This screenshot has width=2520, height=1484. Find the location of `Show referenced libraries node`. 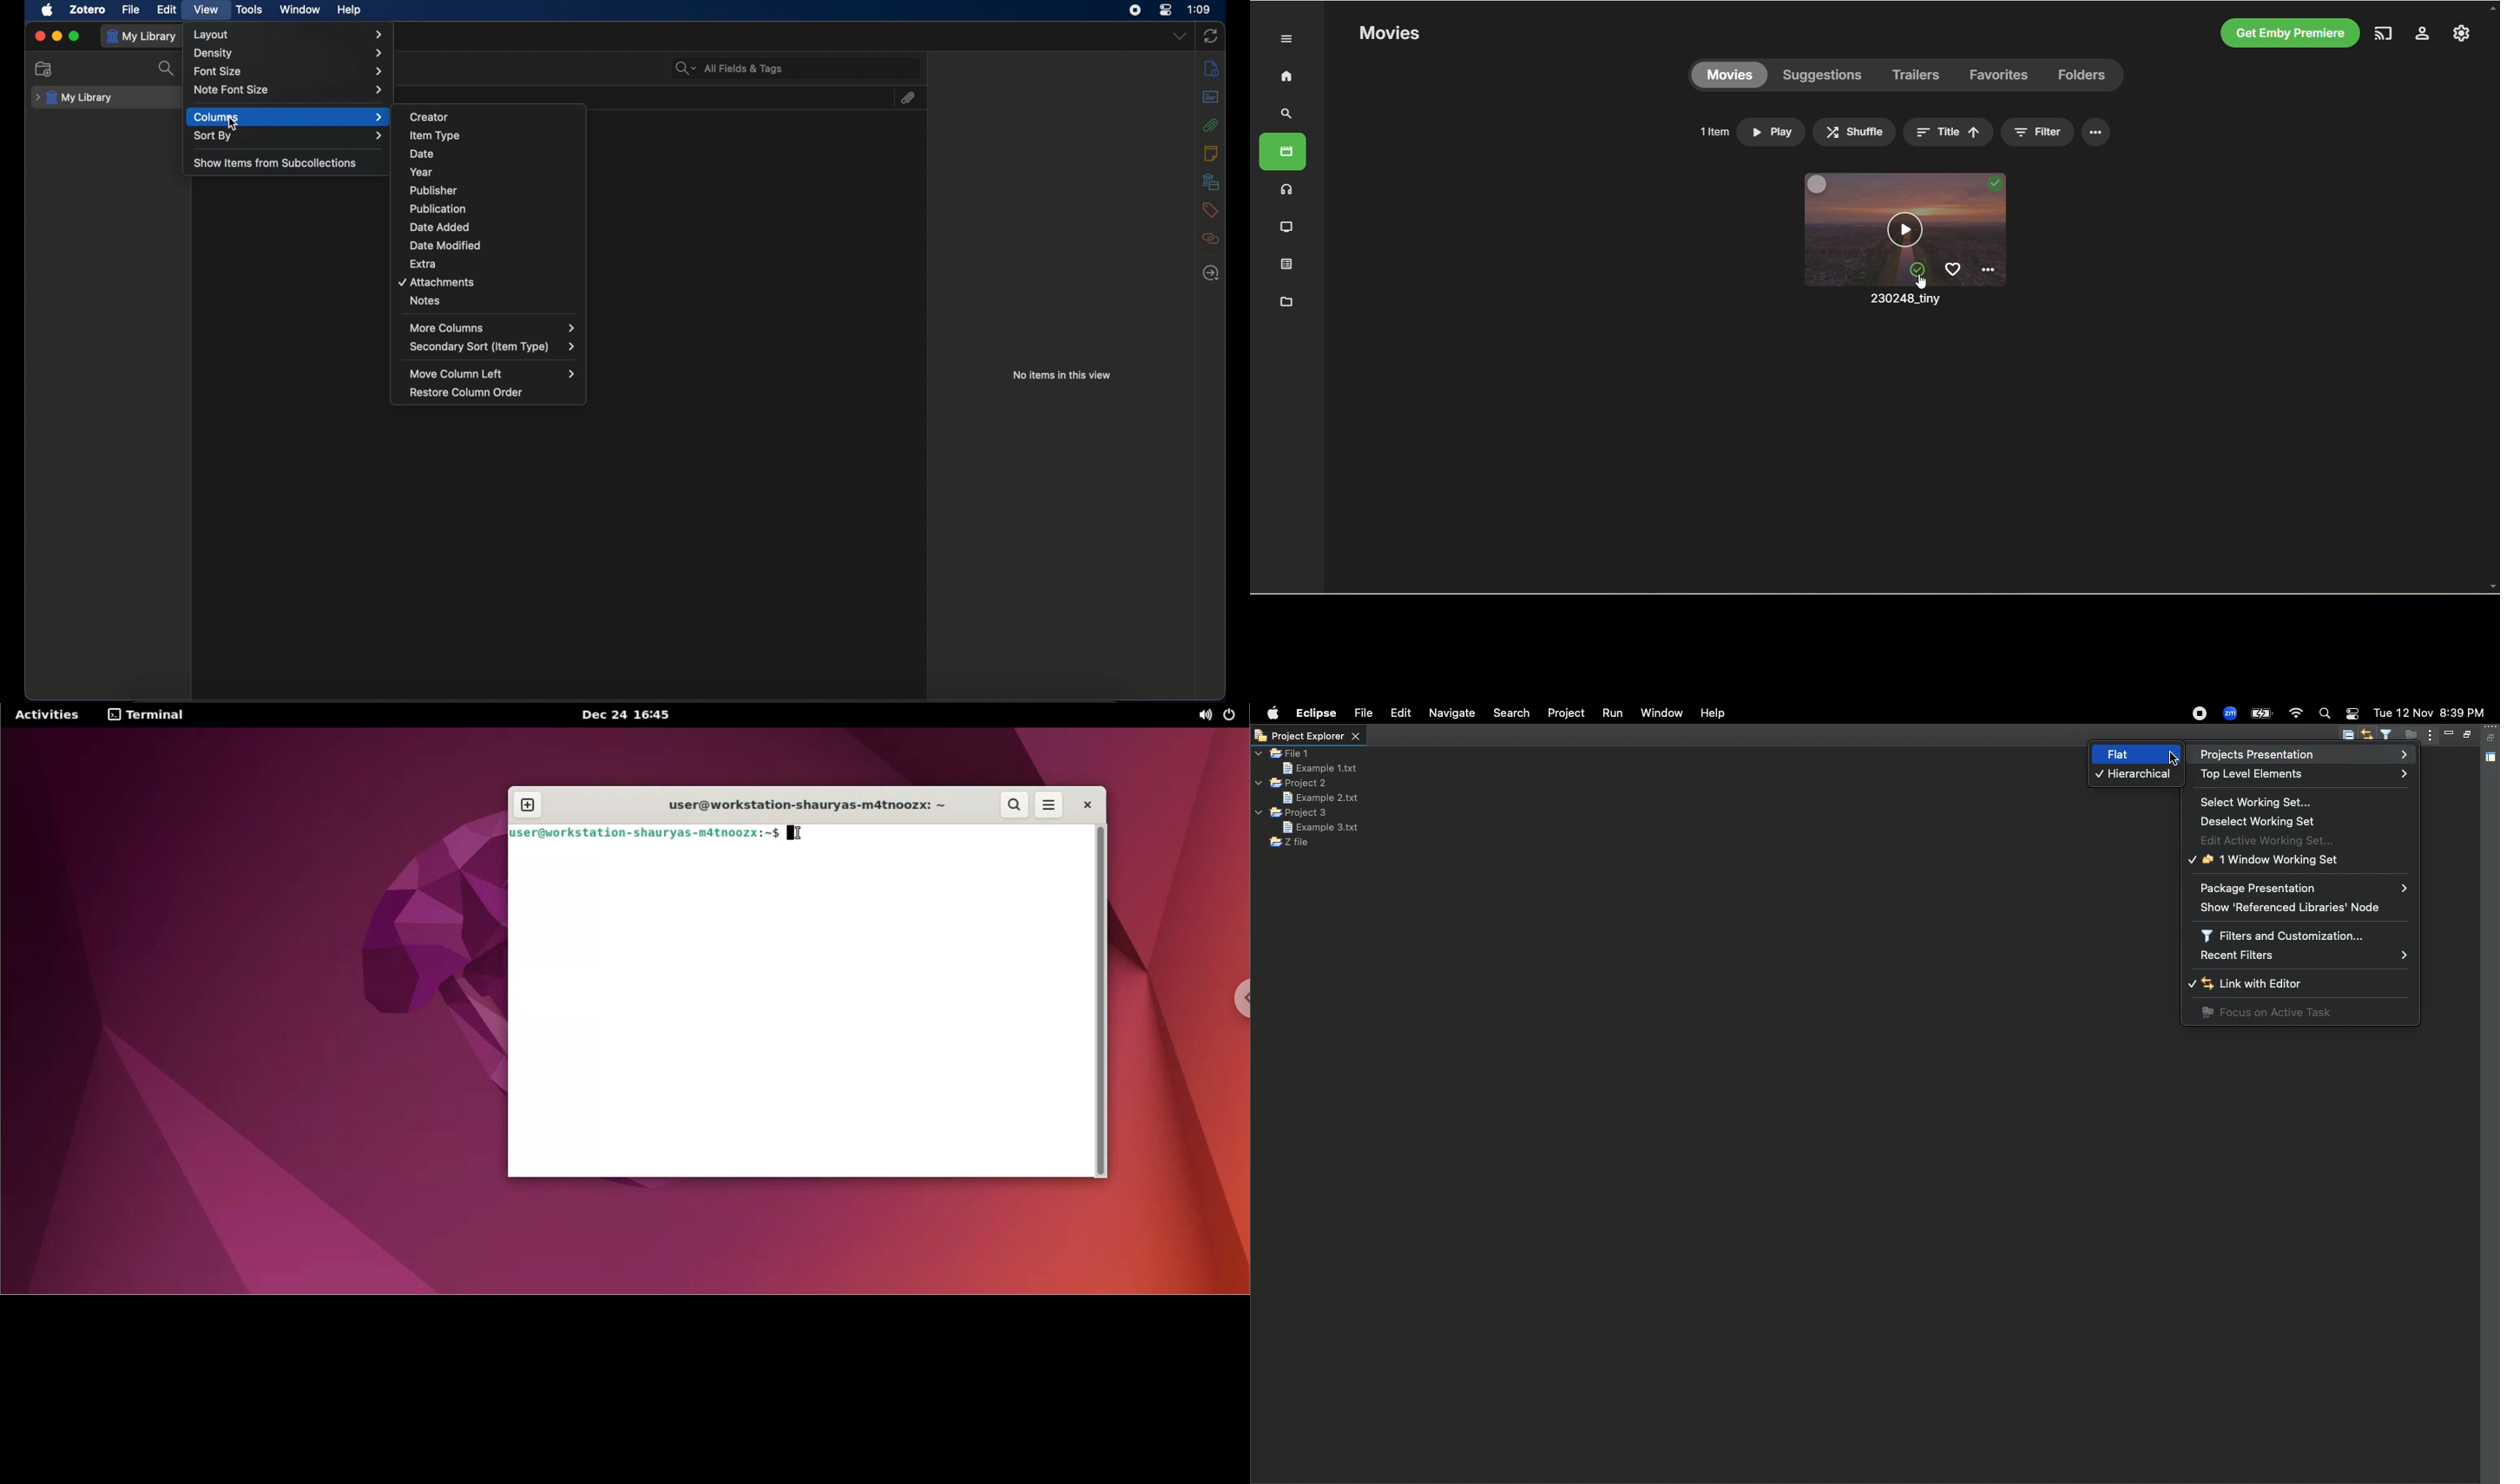

Show referenced libraries node is located at coordinates (2300, 907).